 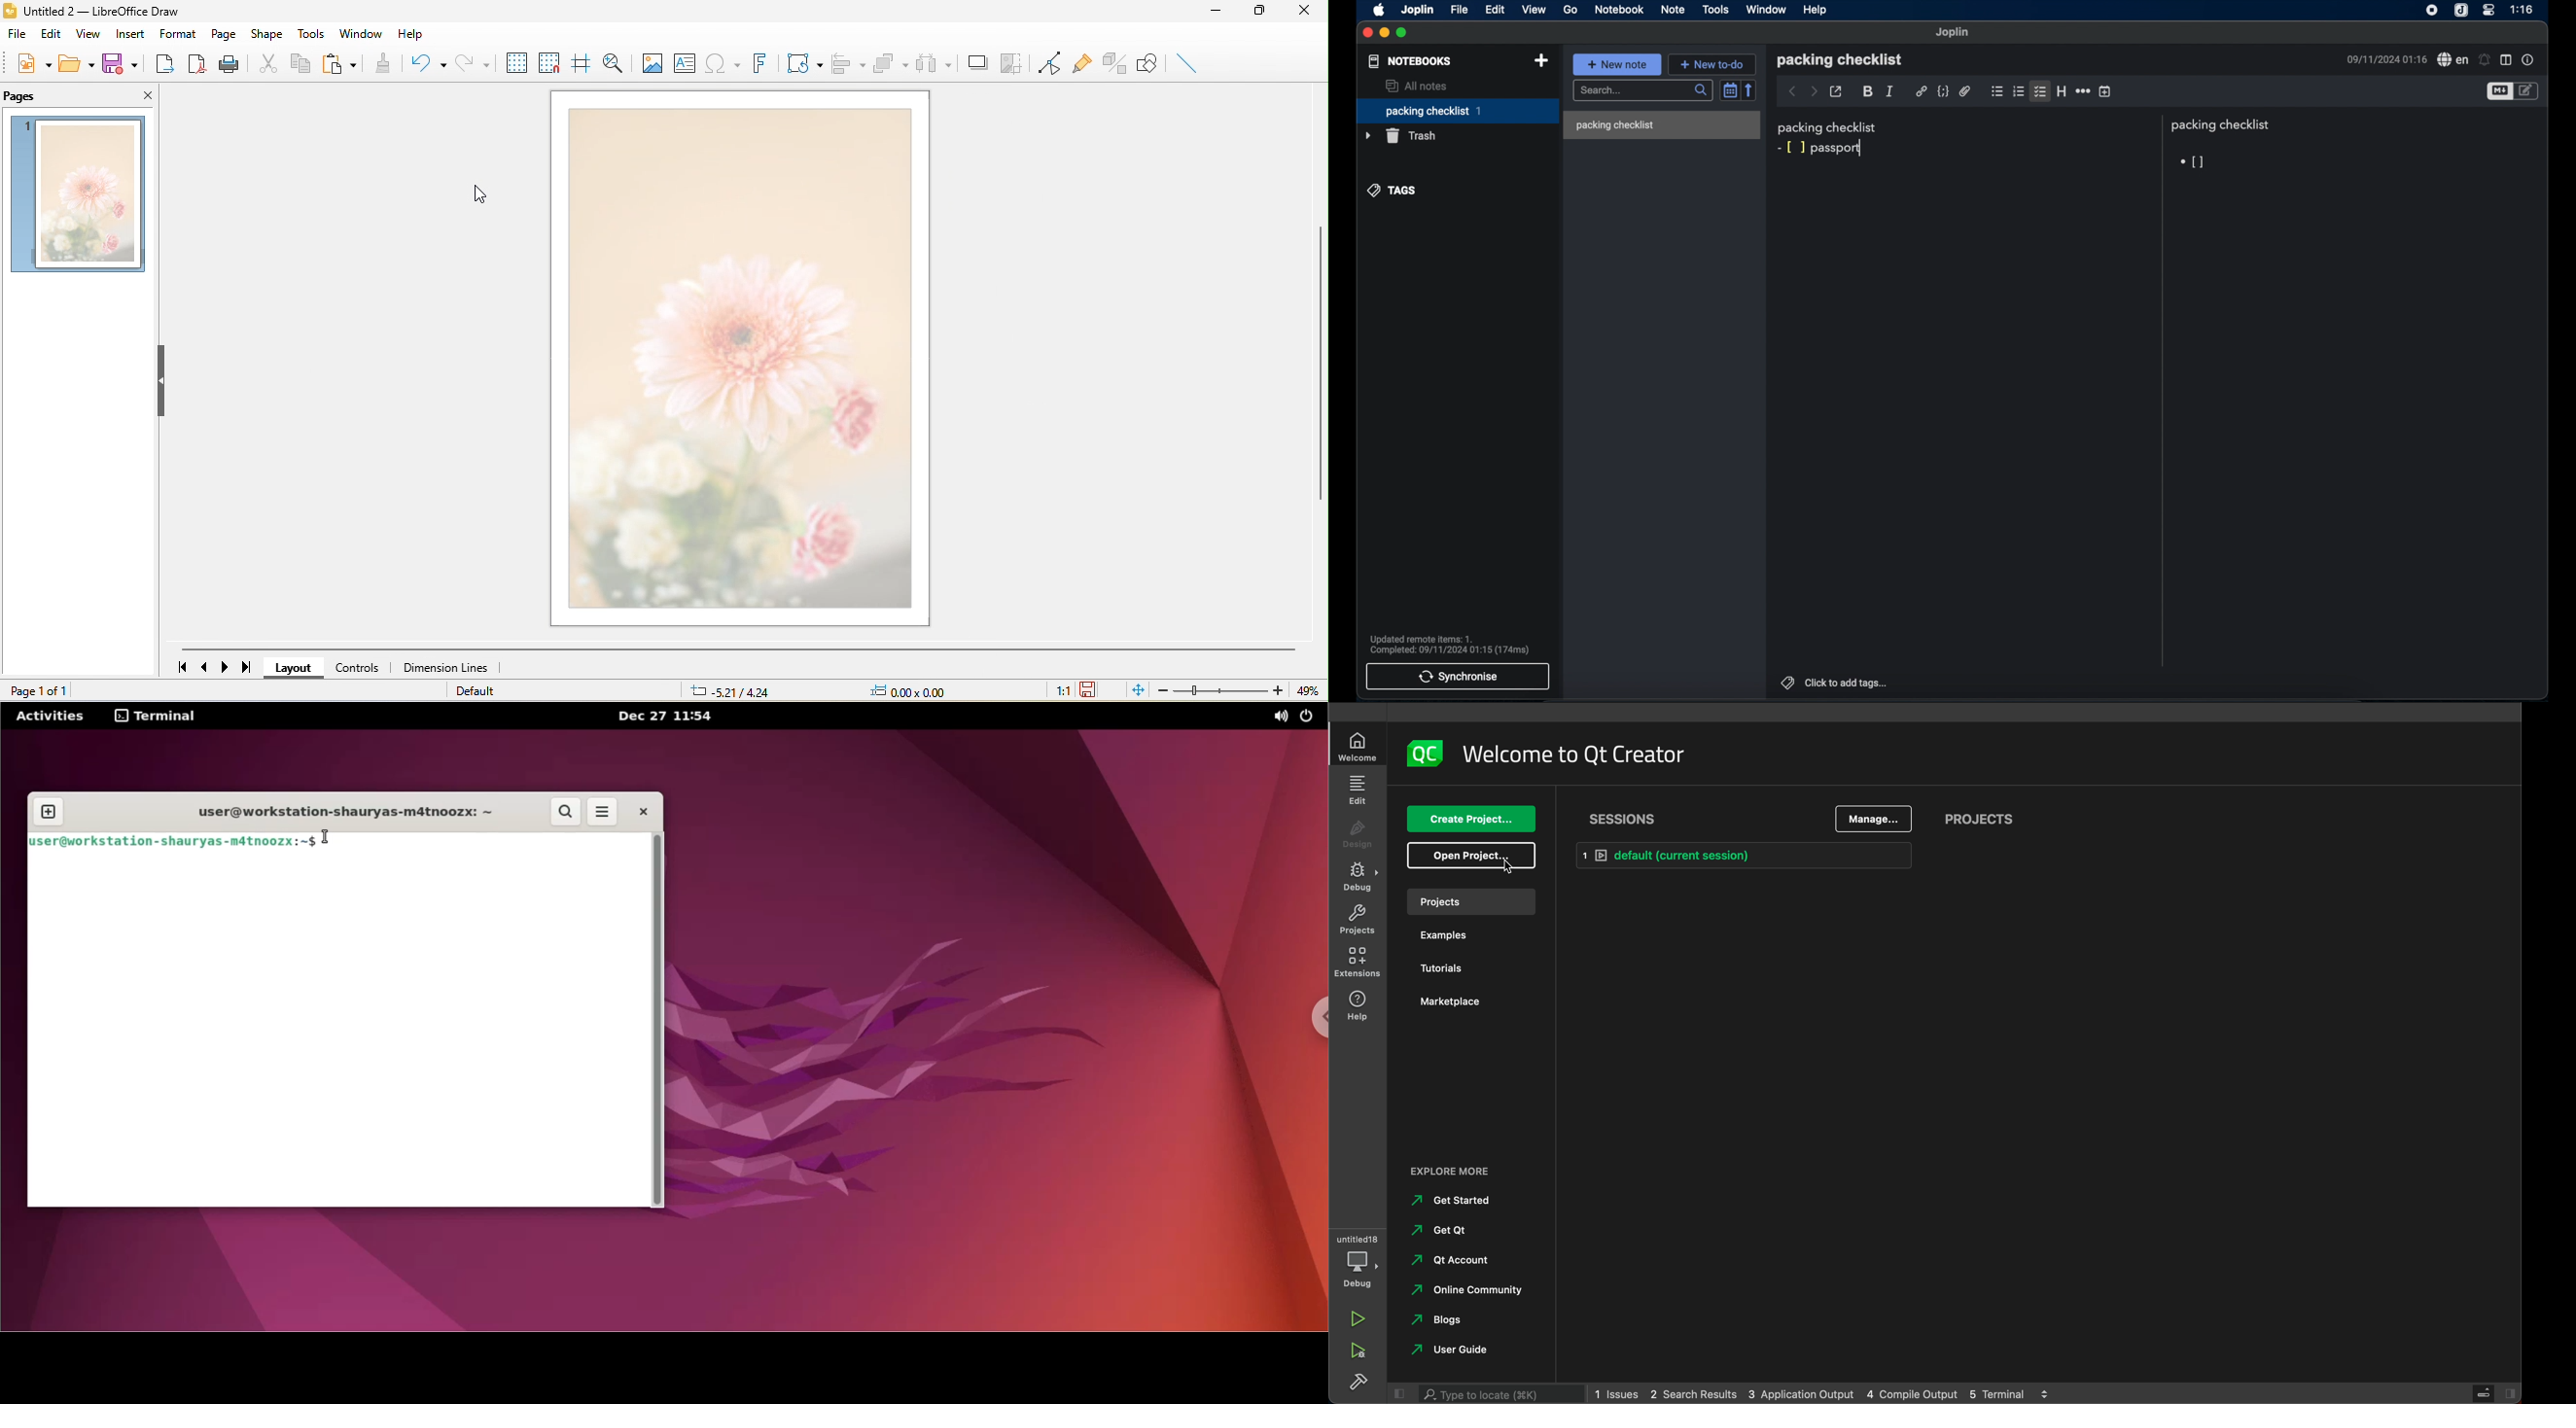 What do you see at coordinates (2040, 92) in the screenshot?
I see `bulleted checklist` at bounding box center [2040, 92].